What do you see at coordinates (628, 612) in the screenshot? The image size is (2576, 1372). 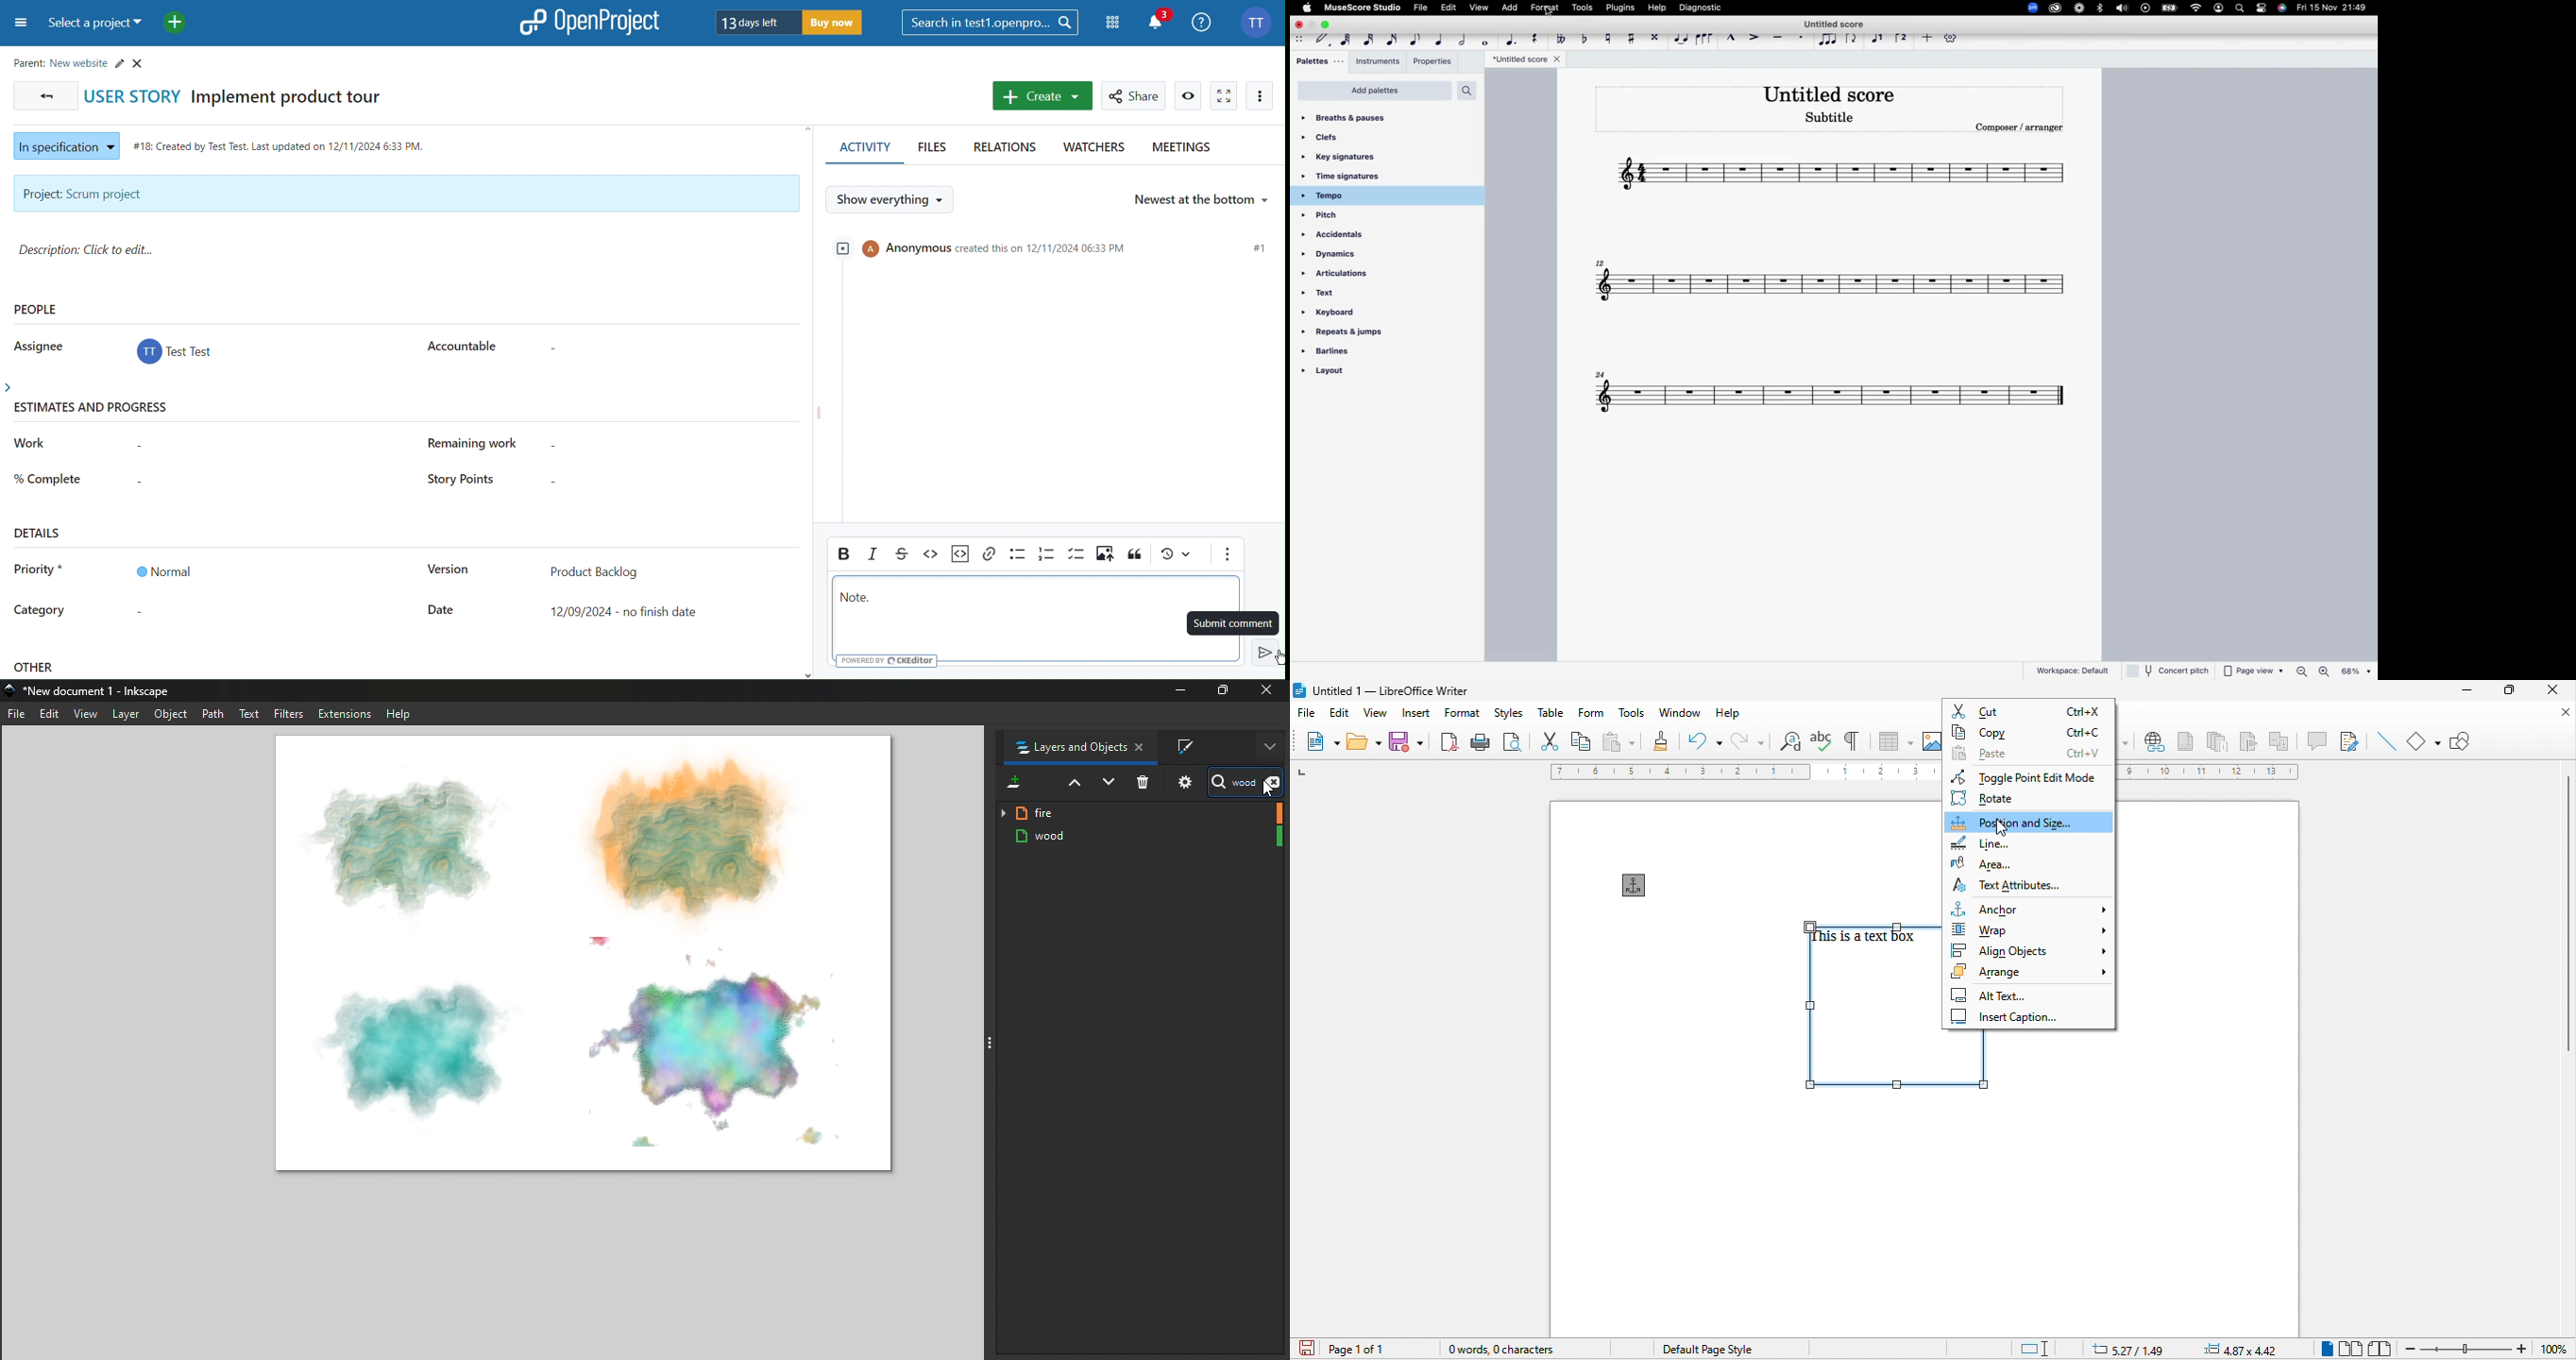 I see `12/09/2024` at bounding box center [628, 612].